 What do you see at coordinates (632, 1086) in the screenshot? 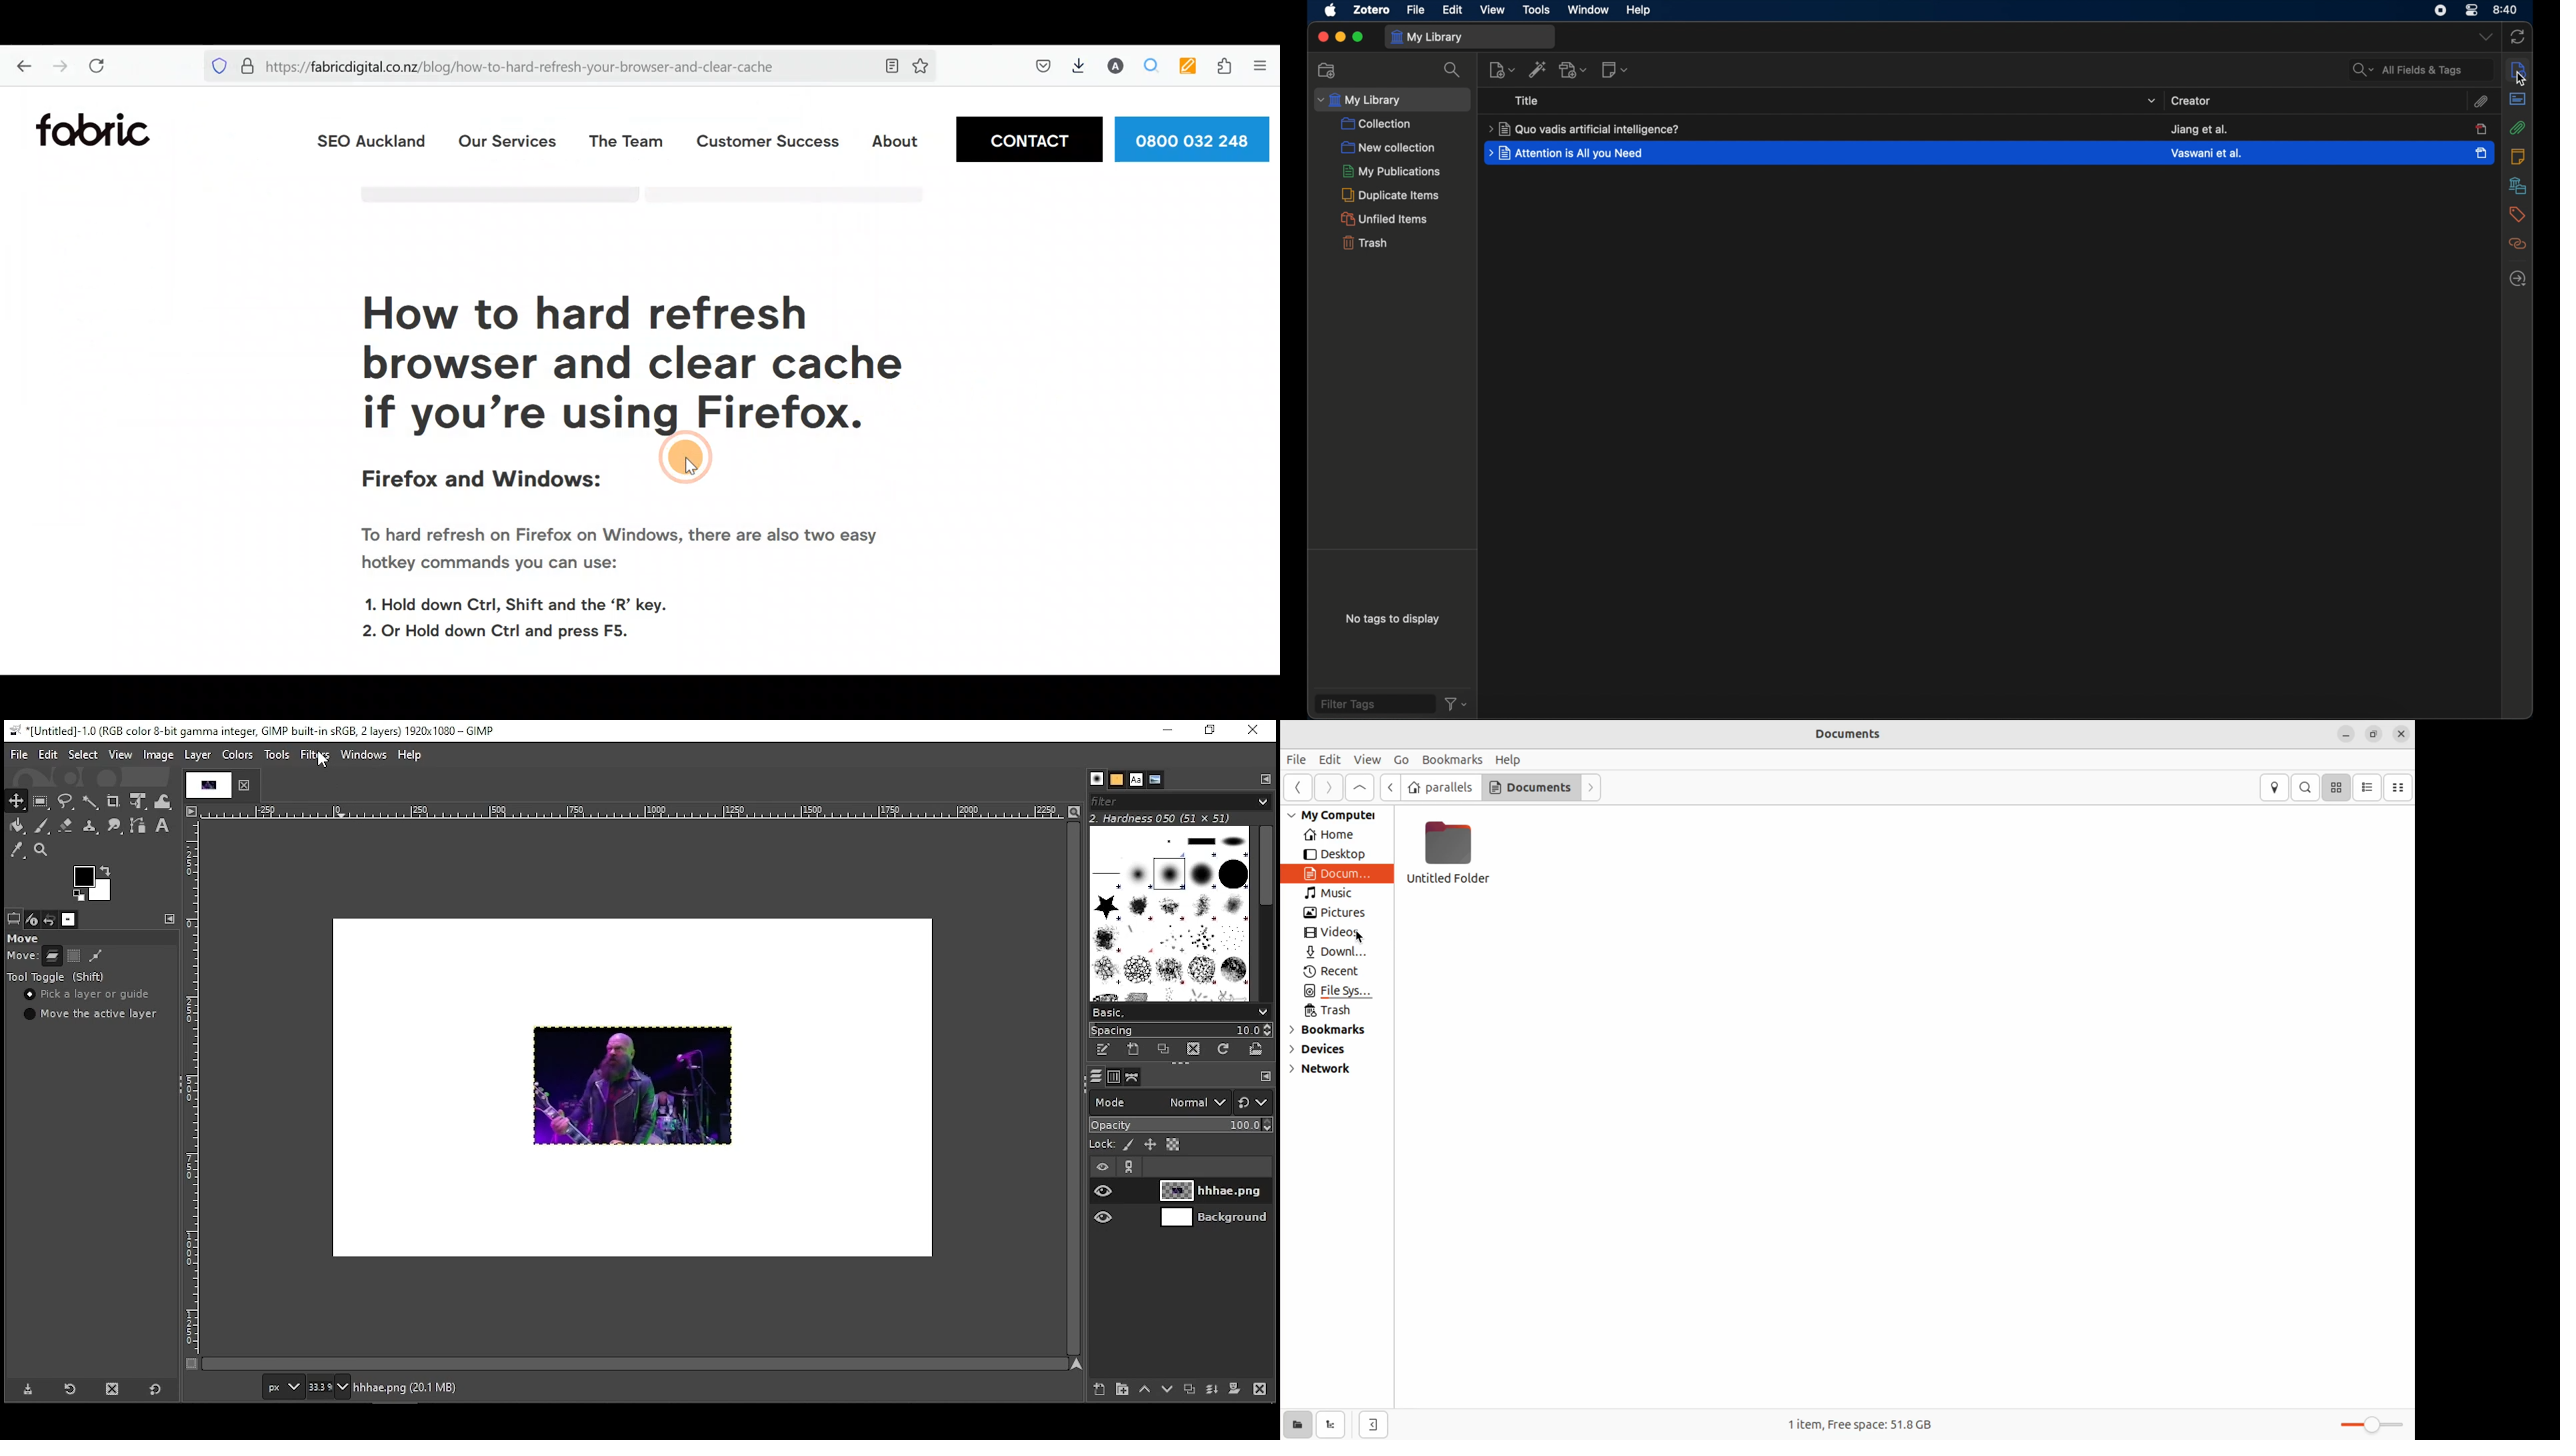
I see `image` at bounding box center [632, 1086].